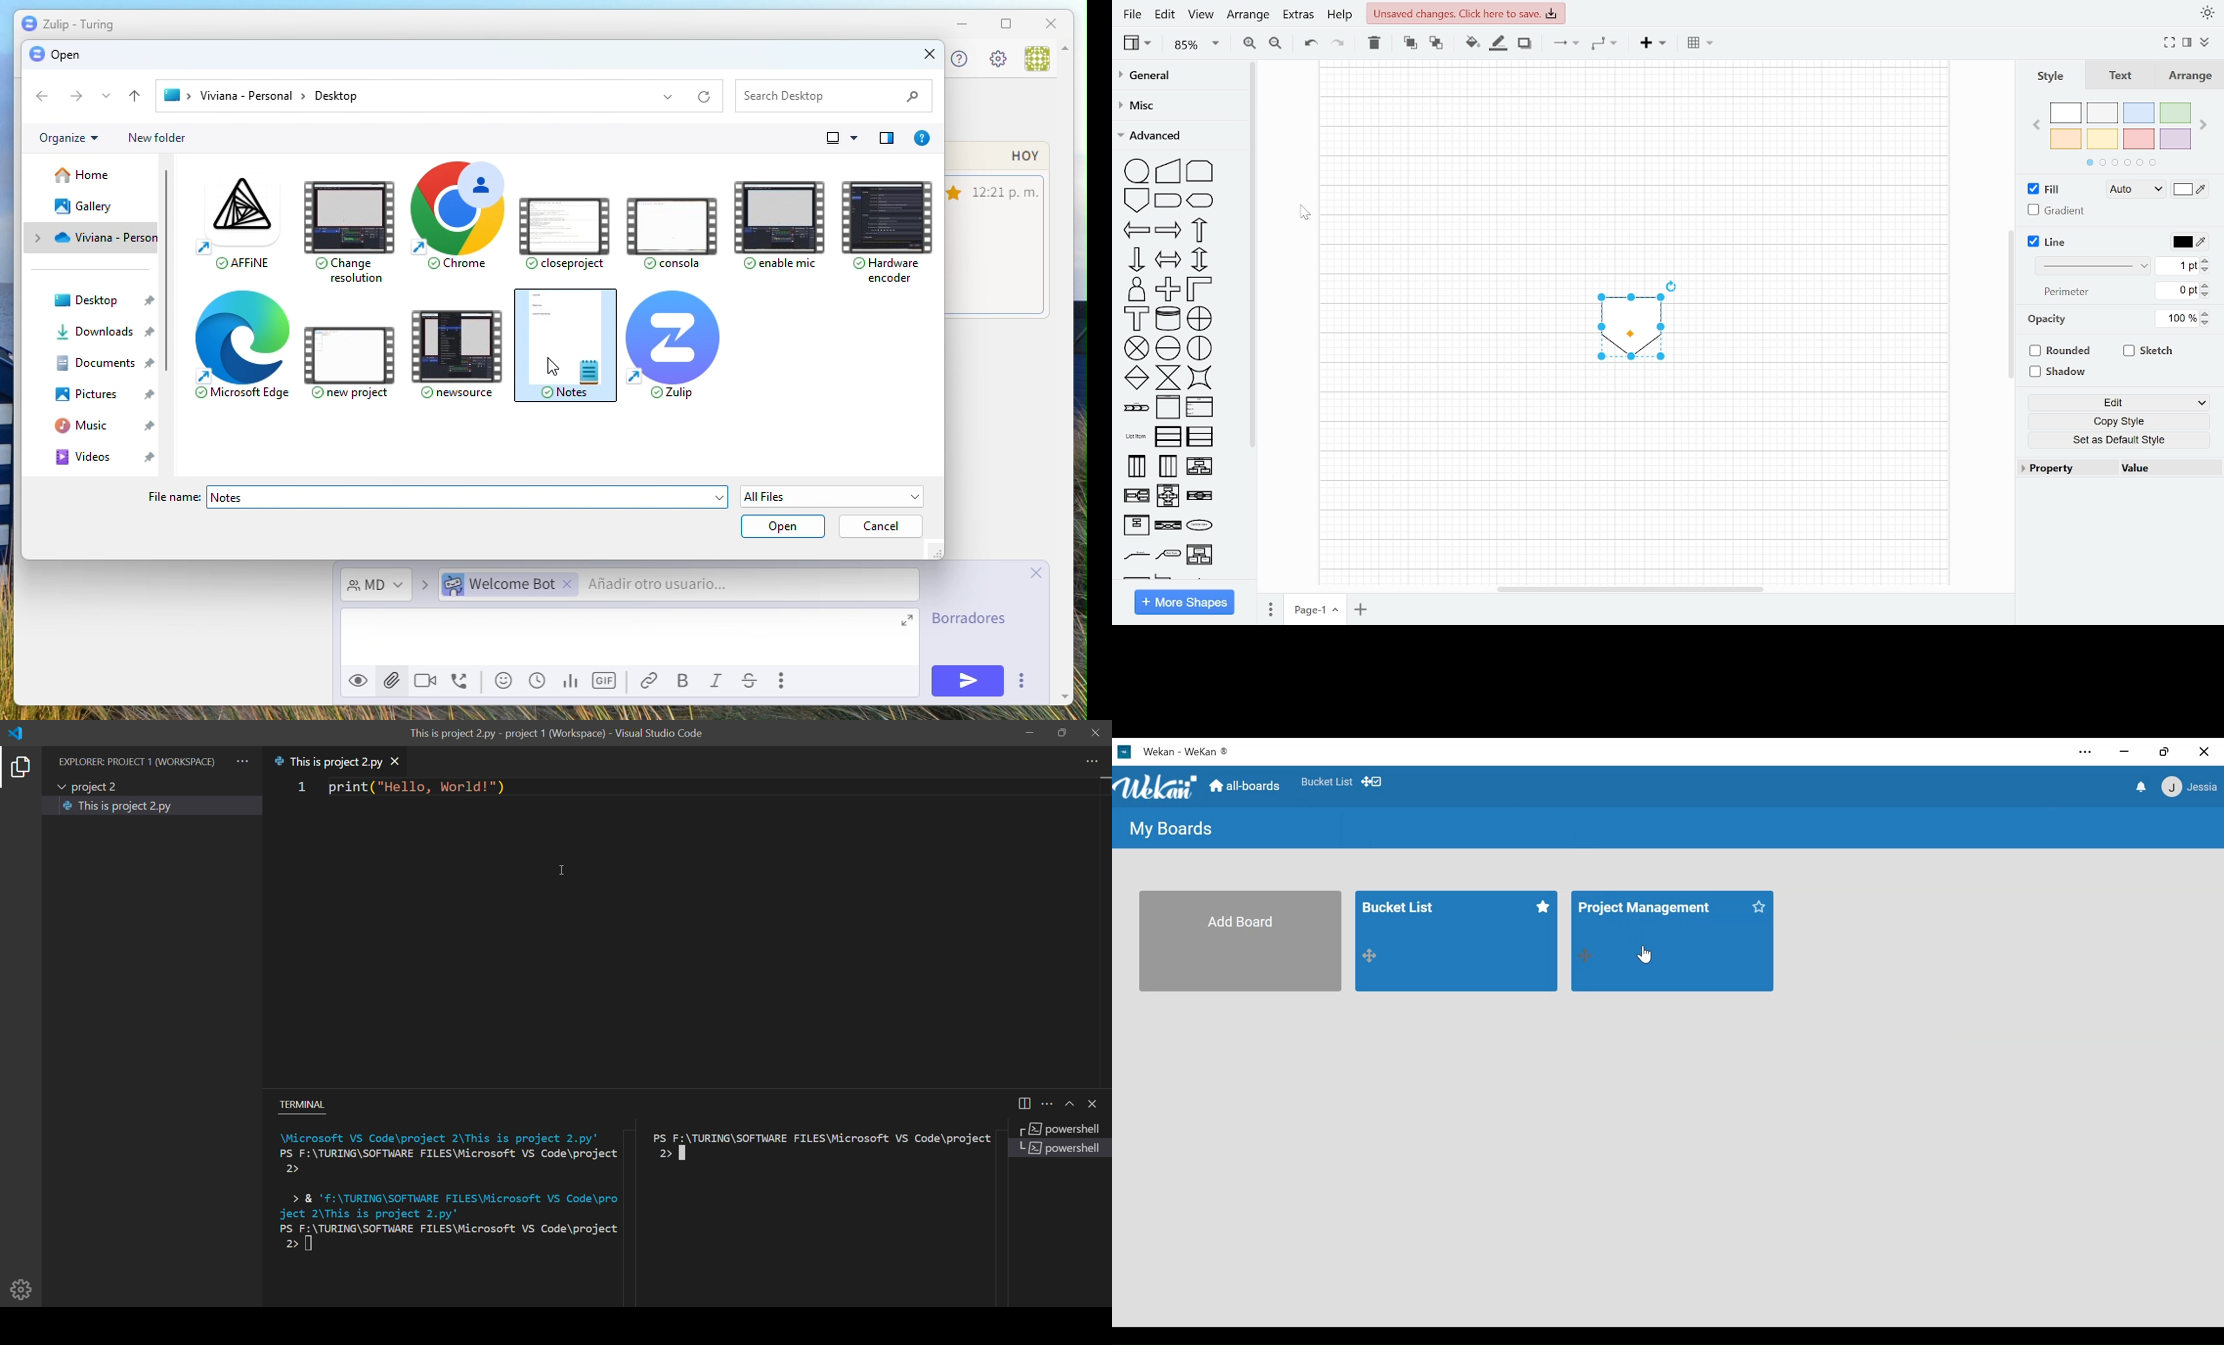  I want to click on more options, so click(1046, 1104).